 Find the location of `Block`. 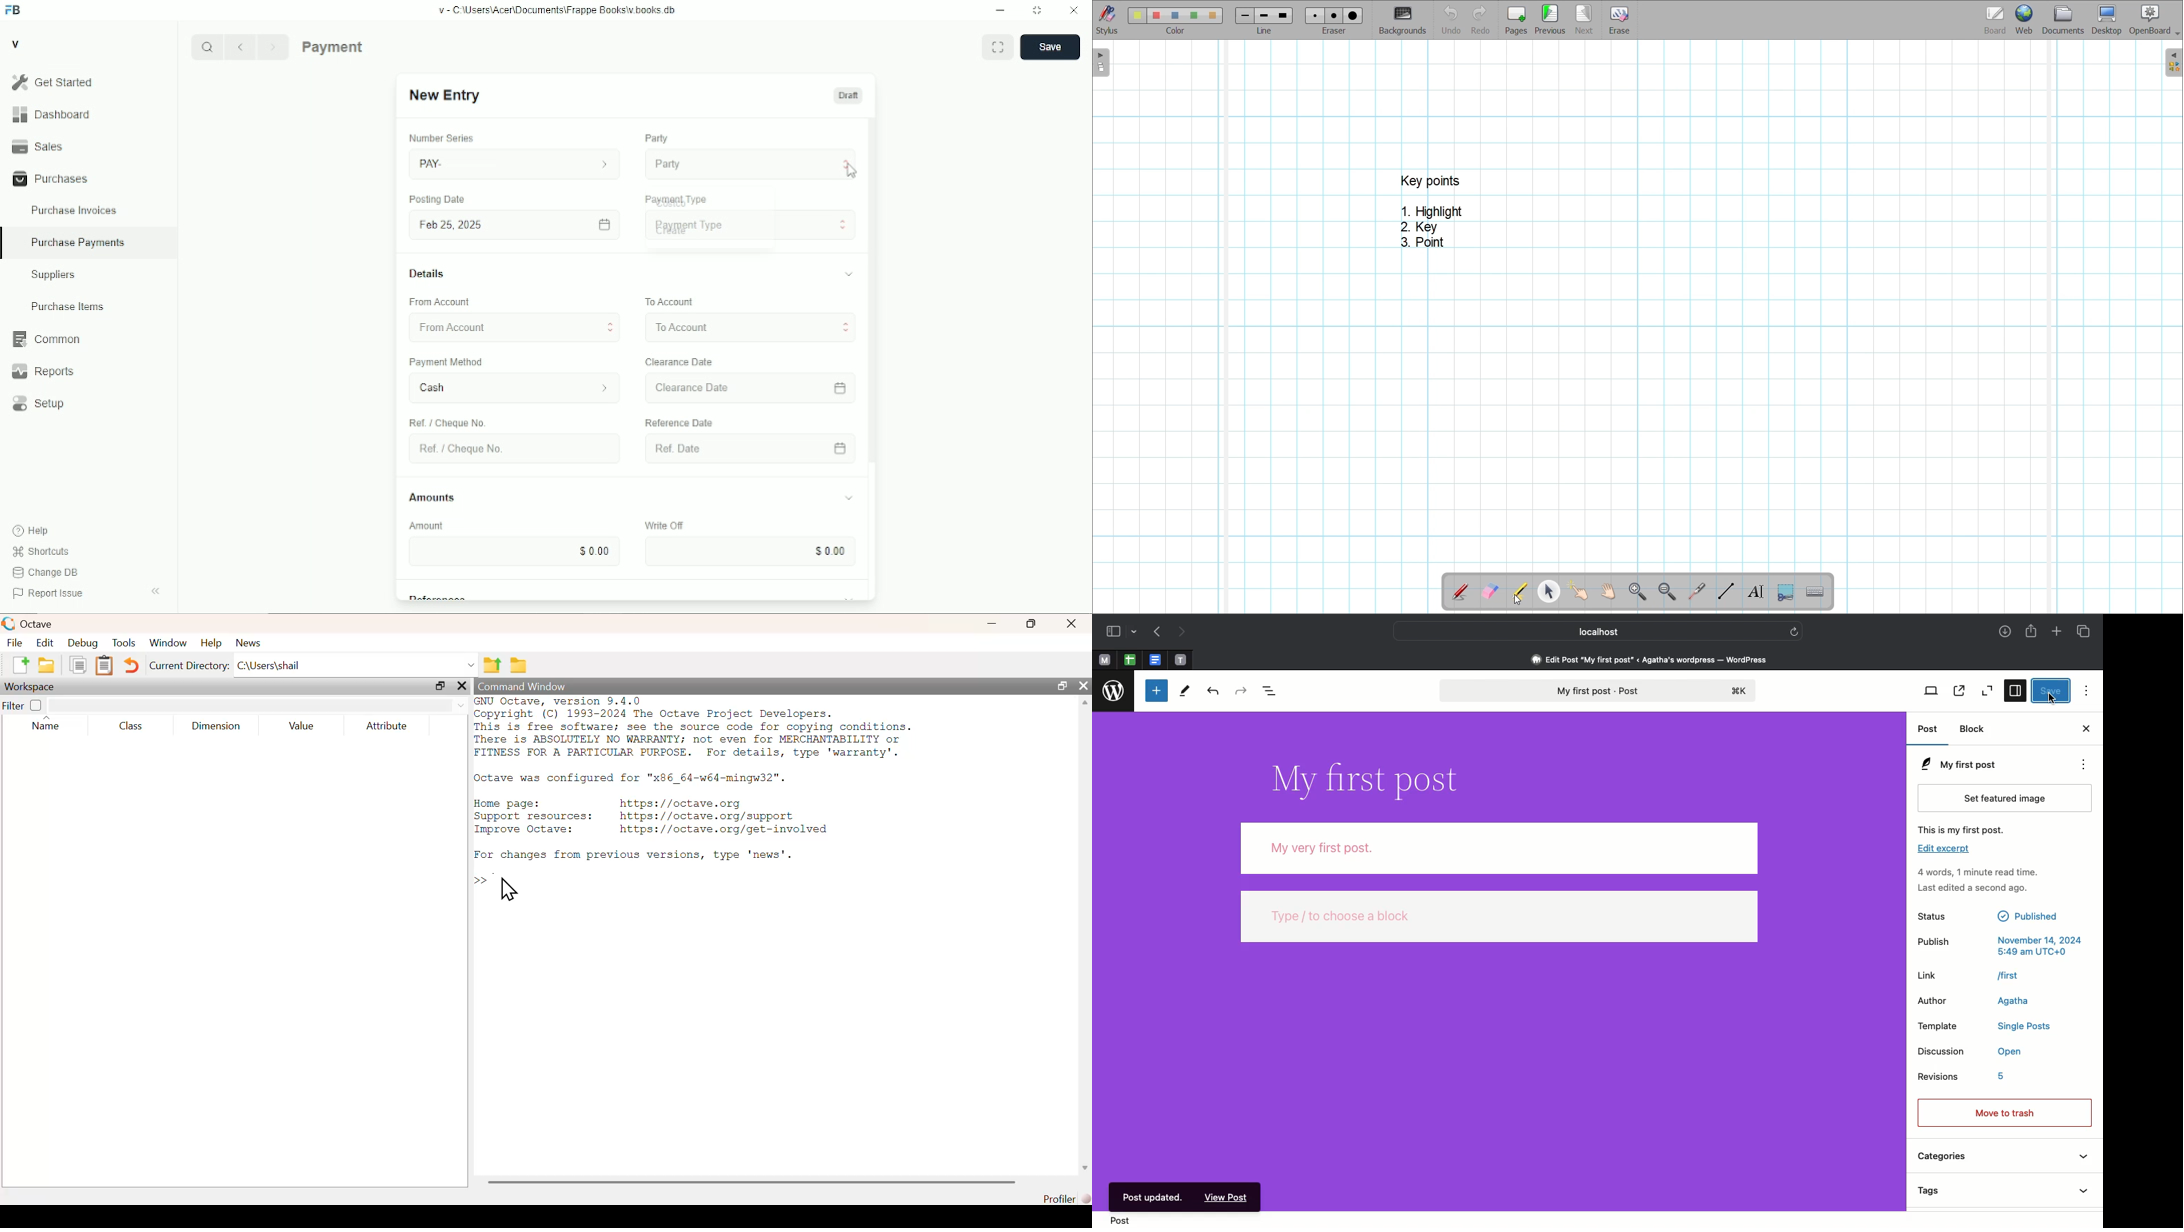

Block is located at coordinates (1976, 729).